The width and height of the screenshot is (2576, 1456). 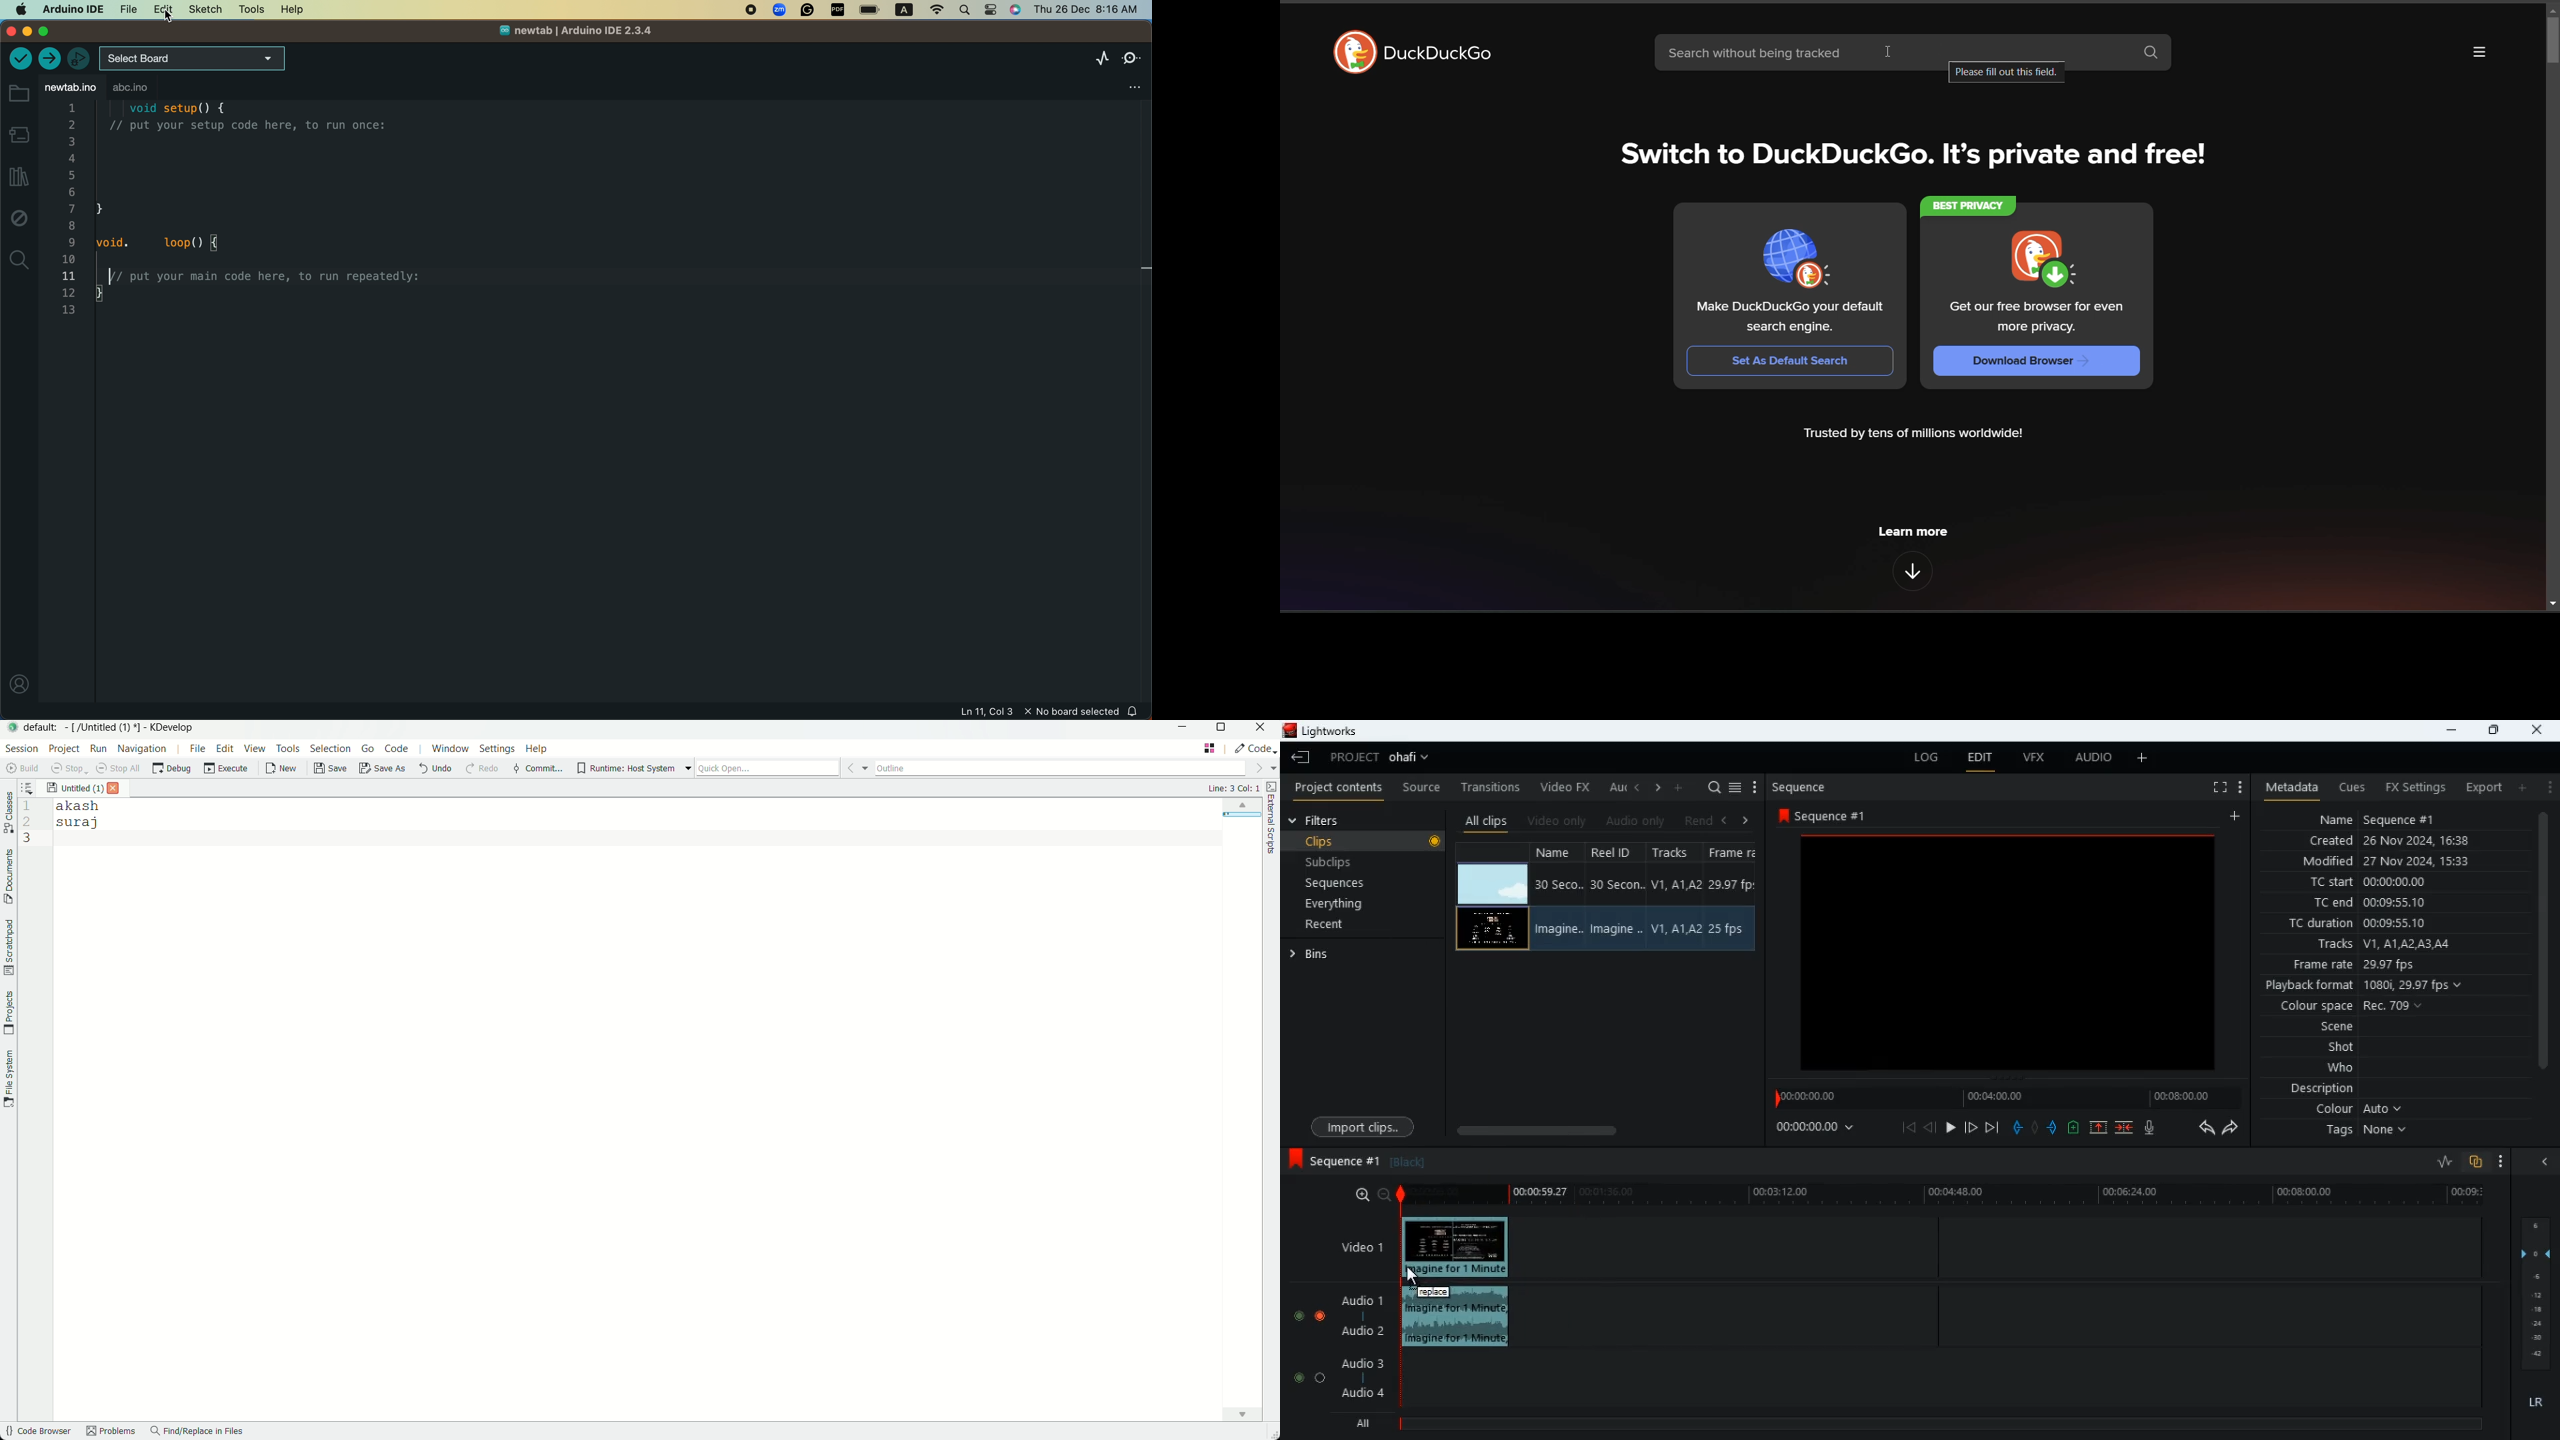 I want to click on lr, so click(x=2530, y=1403).